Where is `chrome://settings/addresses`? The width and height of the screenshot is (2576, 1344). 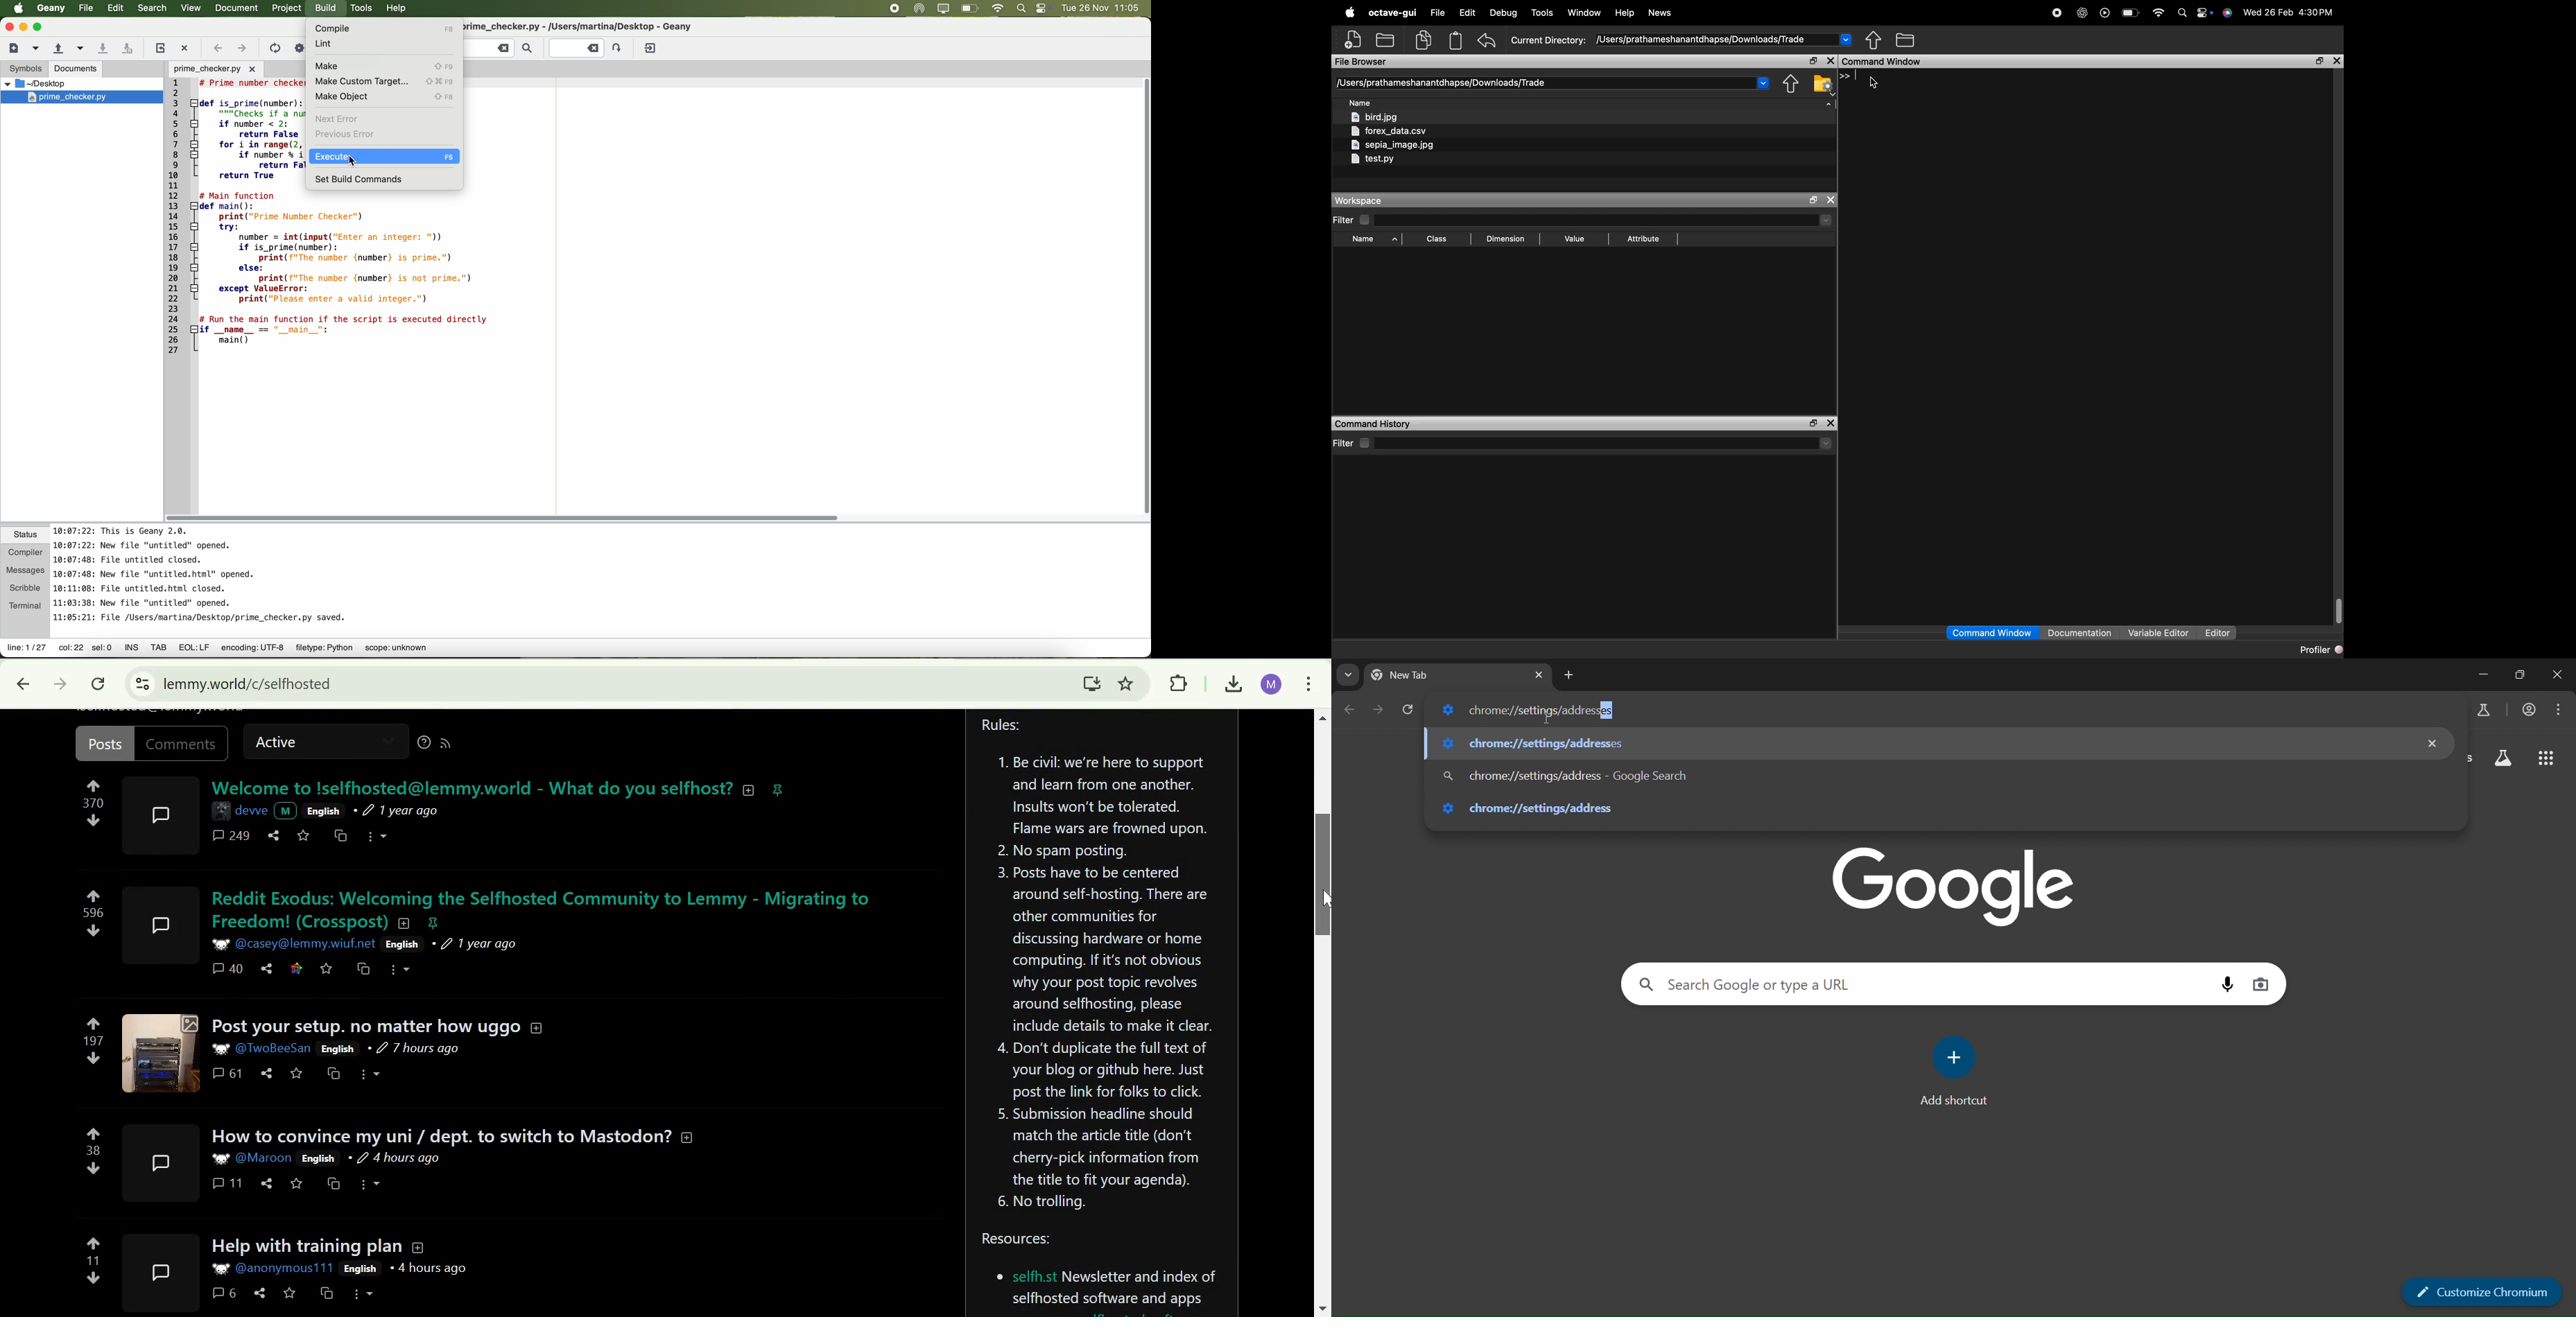
chrome://settings/addresses is located at coordinates (1926, 778).